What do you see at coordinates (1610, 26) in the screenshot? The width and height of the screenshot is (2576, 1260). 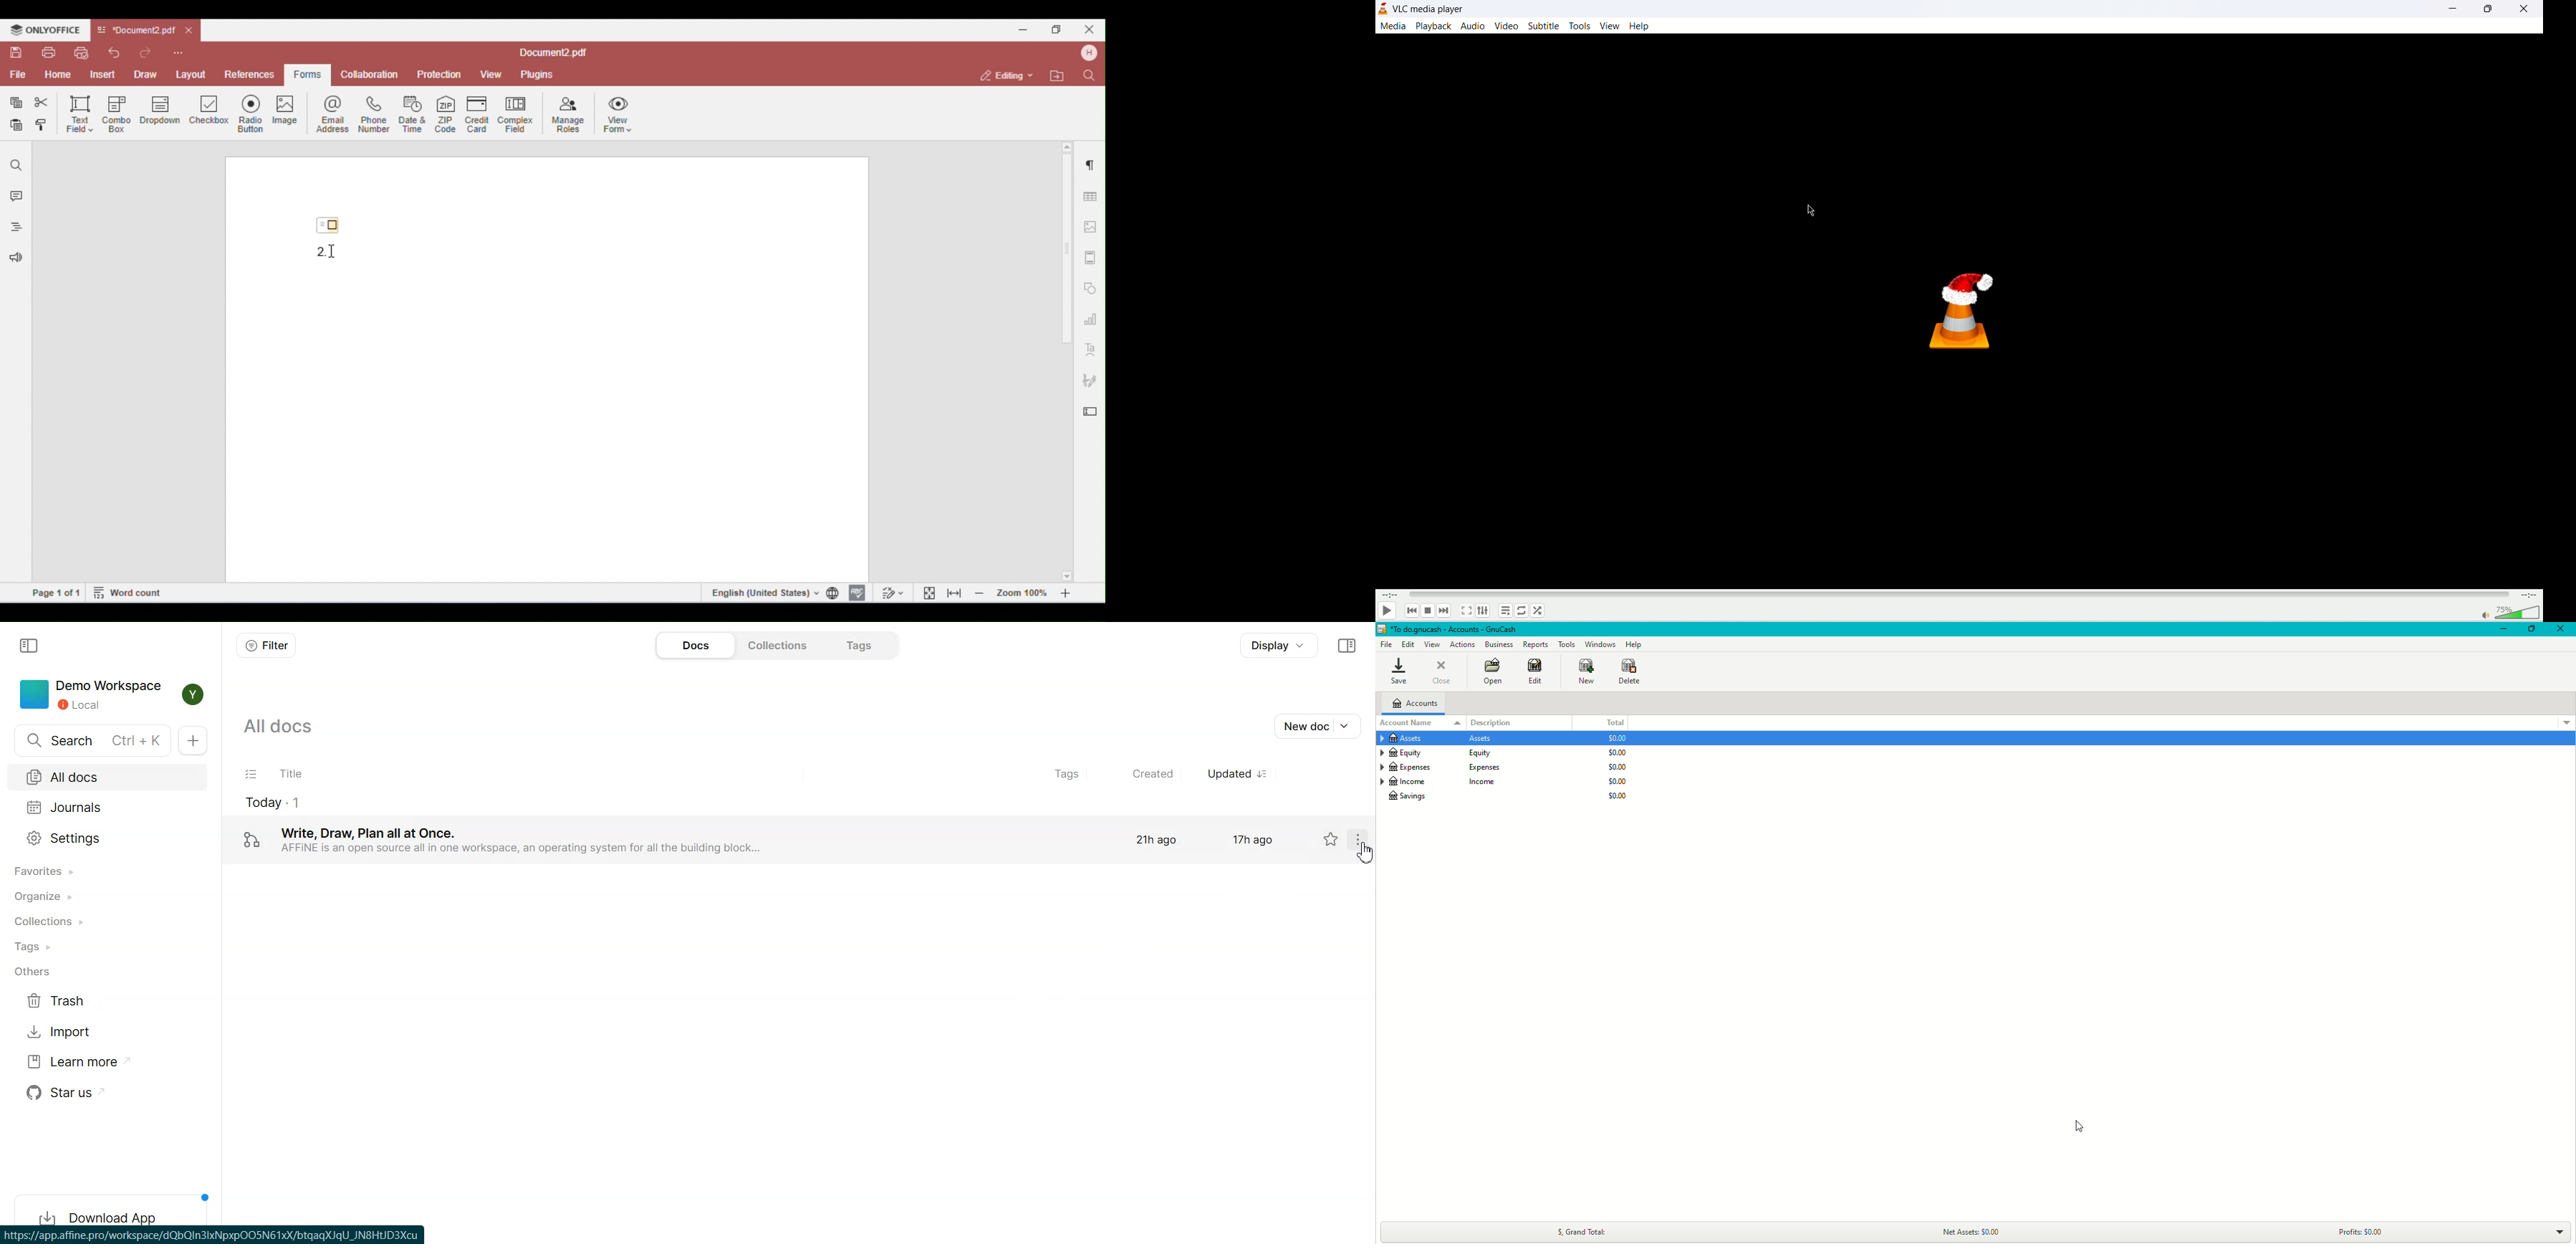 I see `view` at bounding box center [1610, 26].